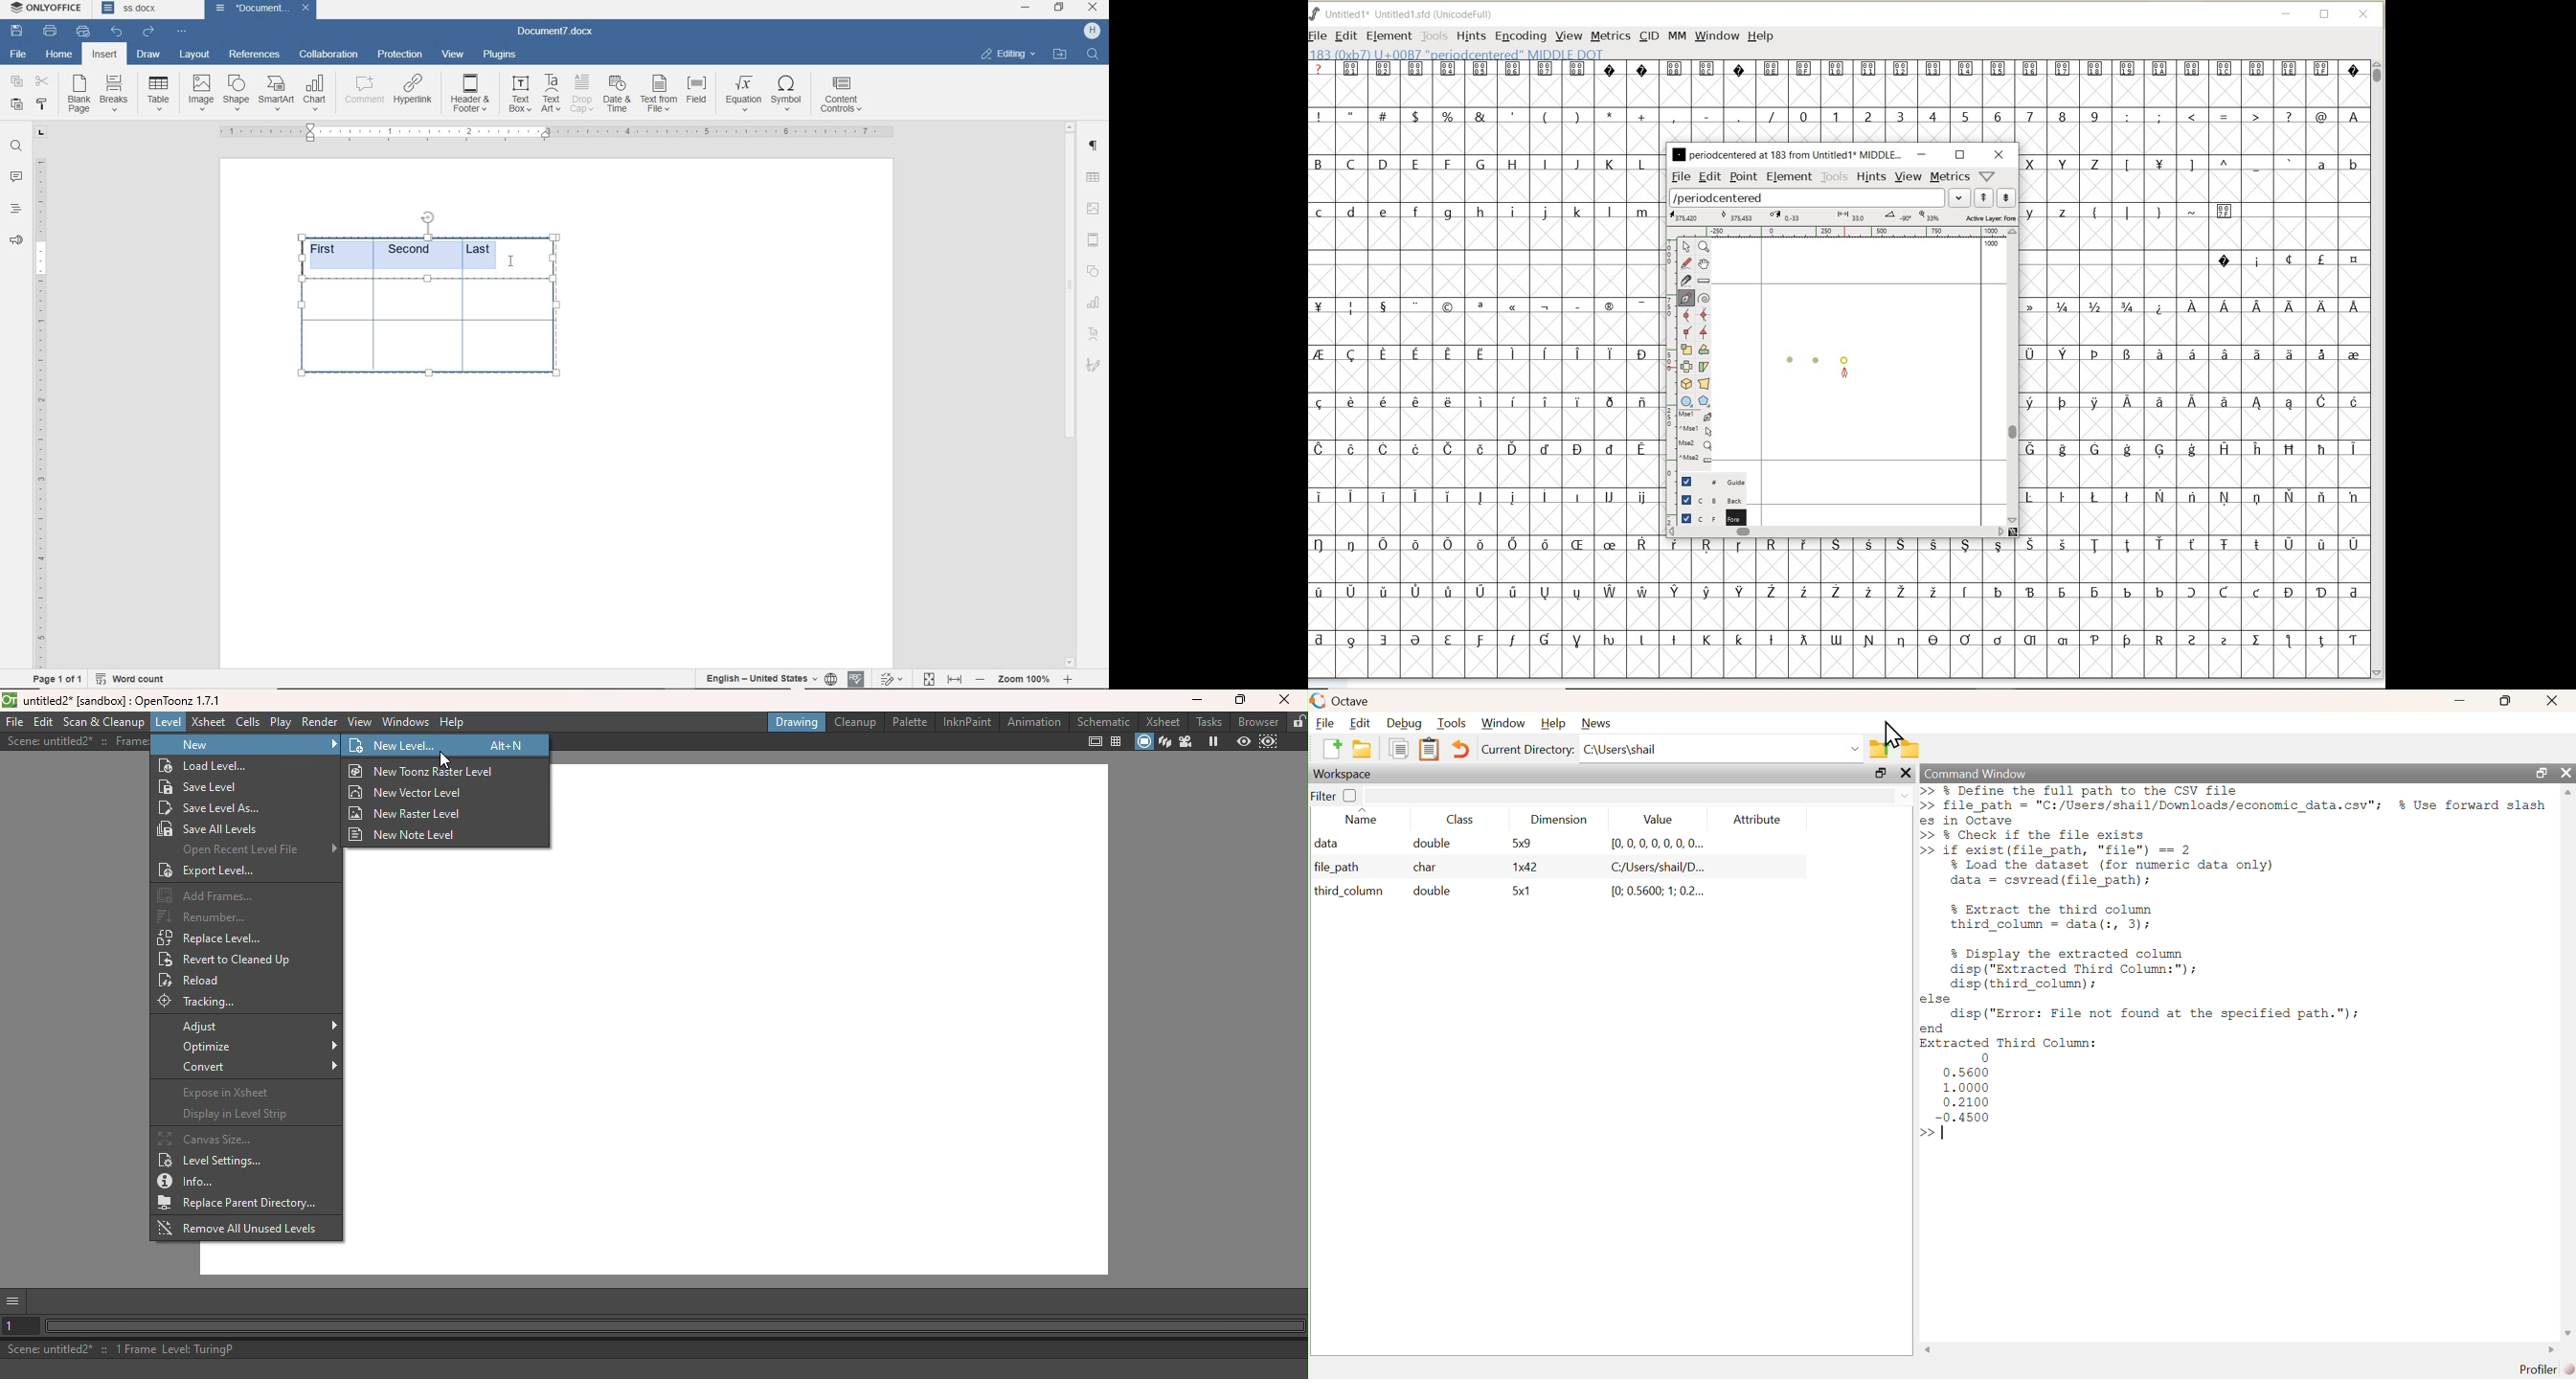  Describe the element at coordinates (276, 94) in the screenshot. I see `smart art` at that location.